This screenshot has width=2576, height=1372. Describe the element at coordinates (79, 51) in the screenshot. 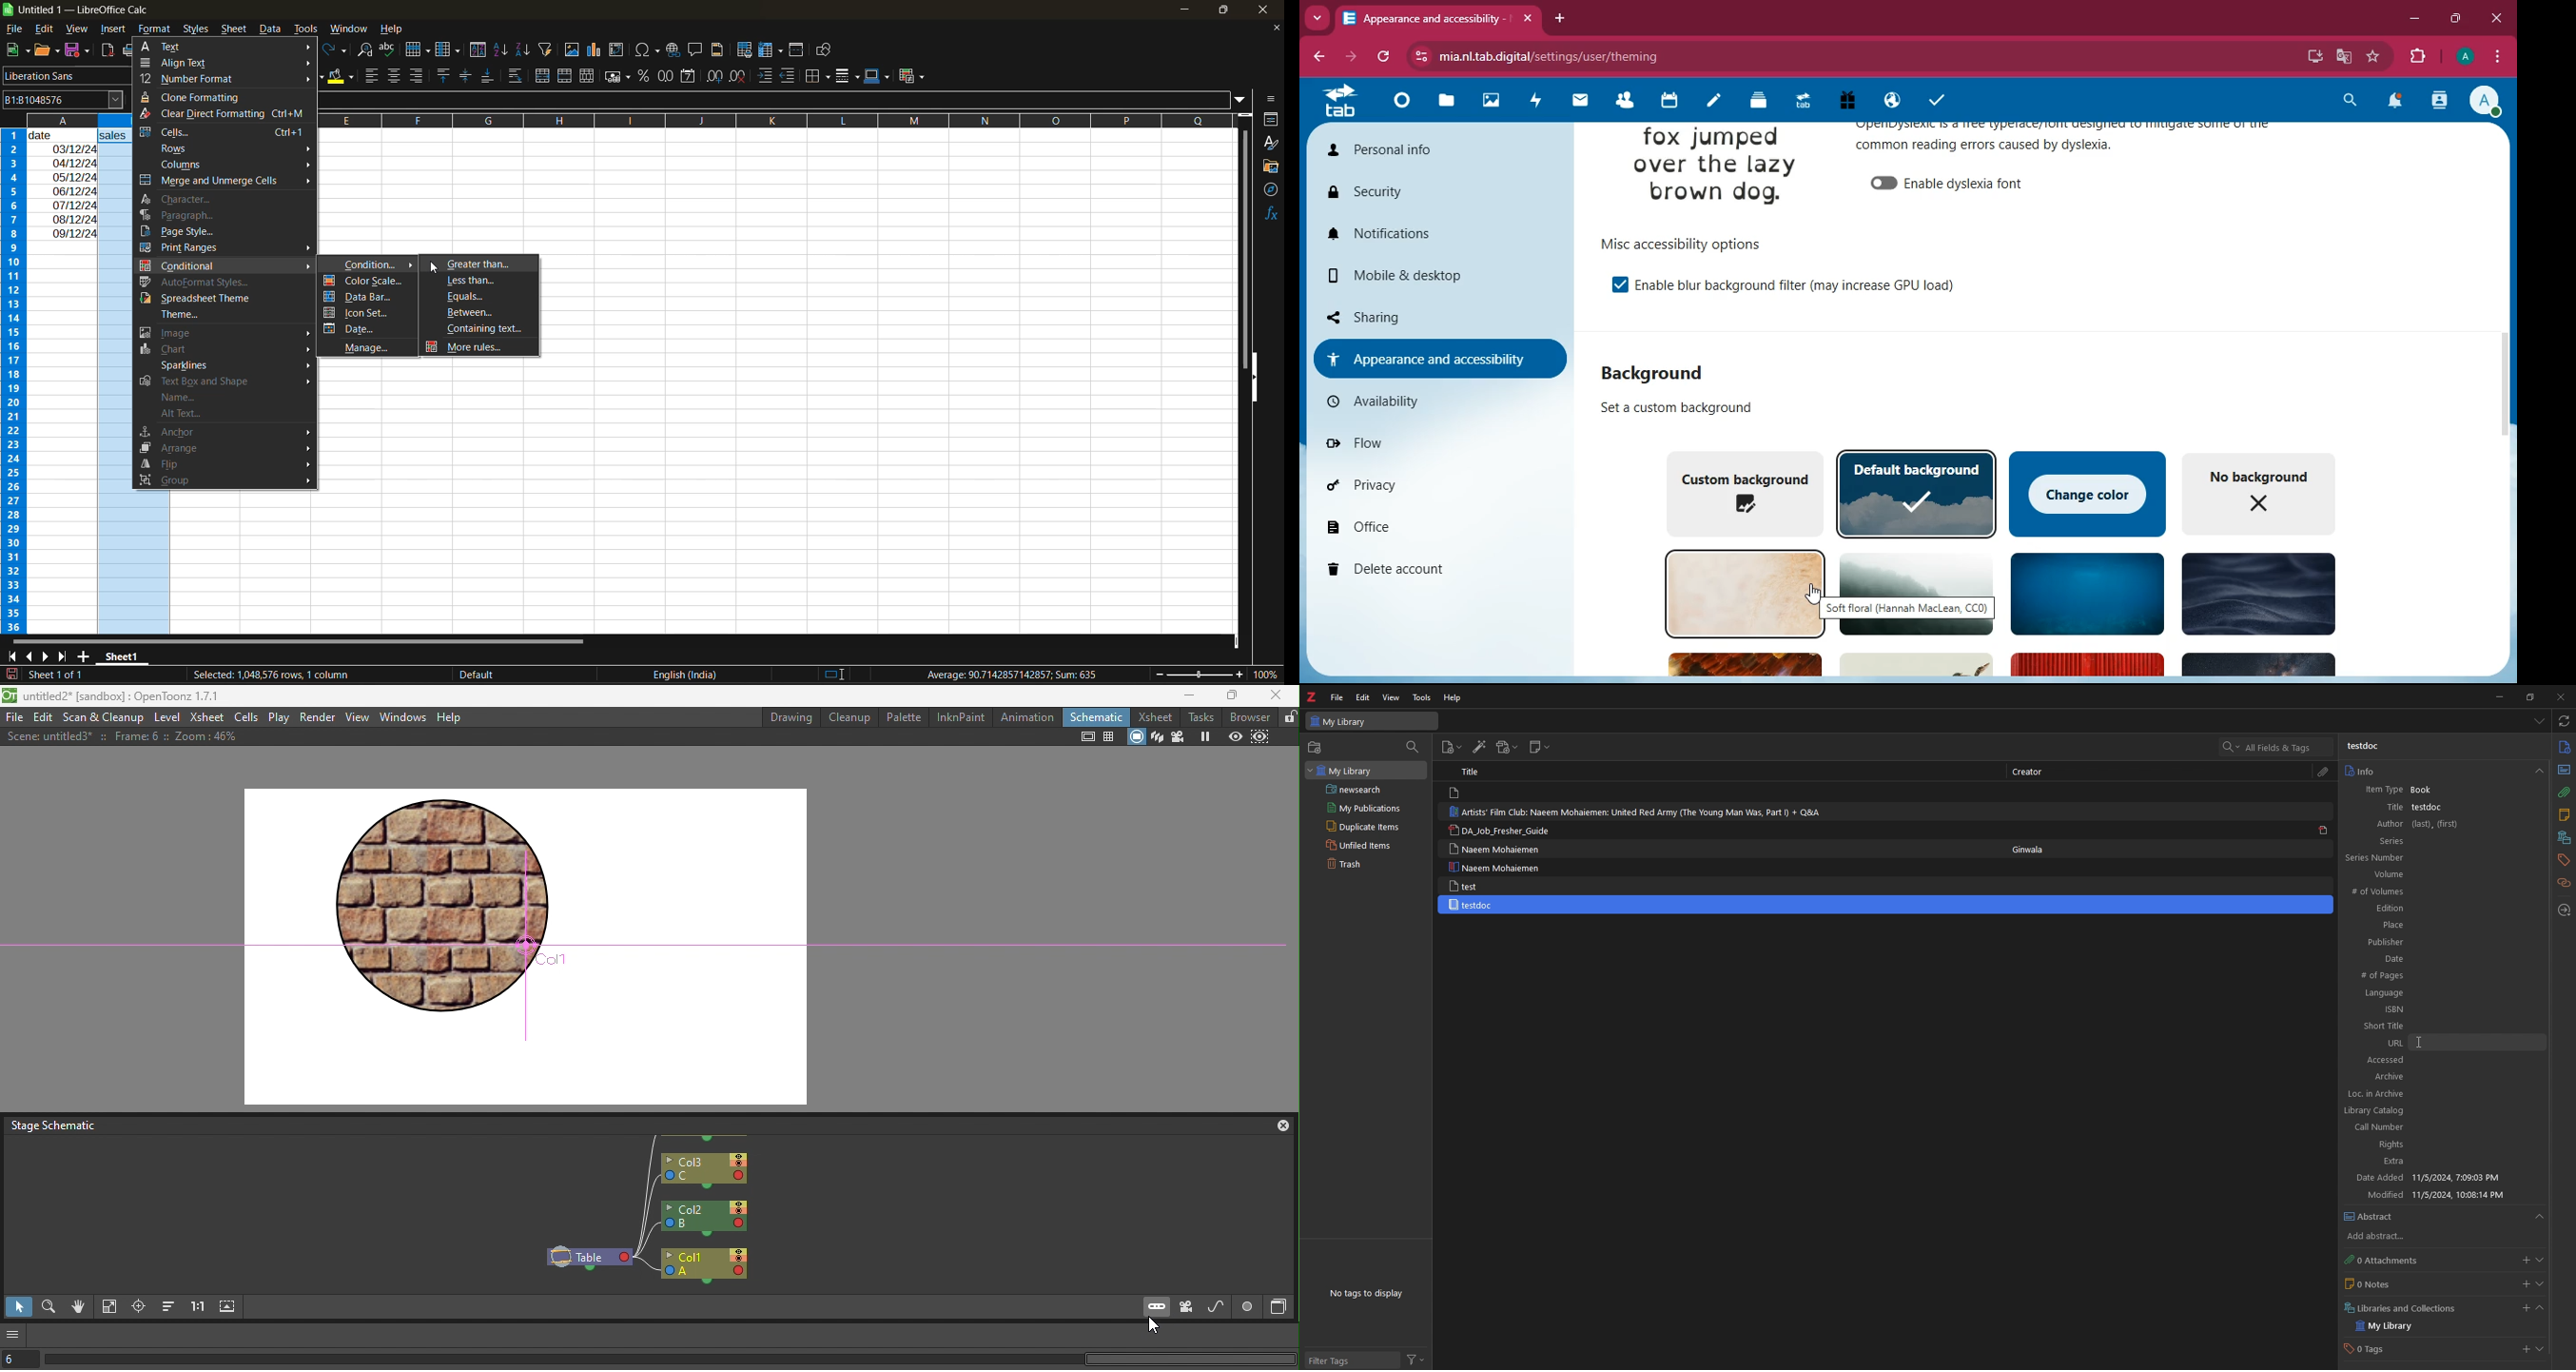

I see `save` at that location.